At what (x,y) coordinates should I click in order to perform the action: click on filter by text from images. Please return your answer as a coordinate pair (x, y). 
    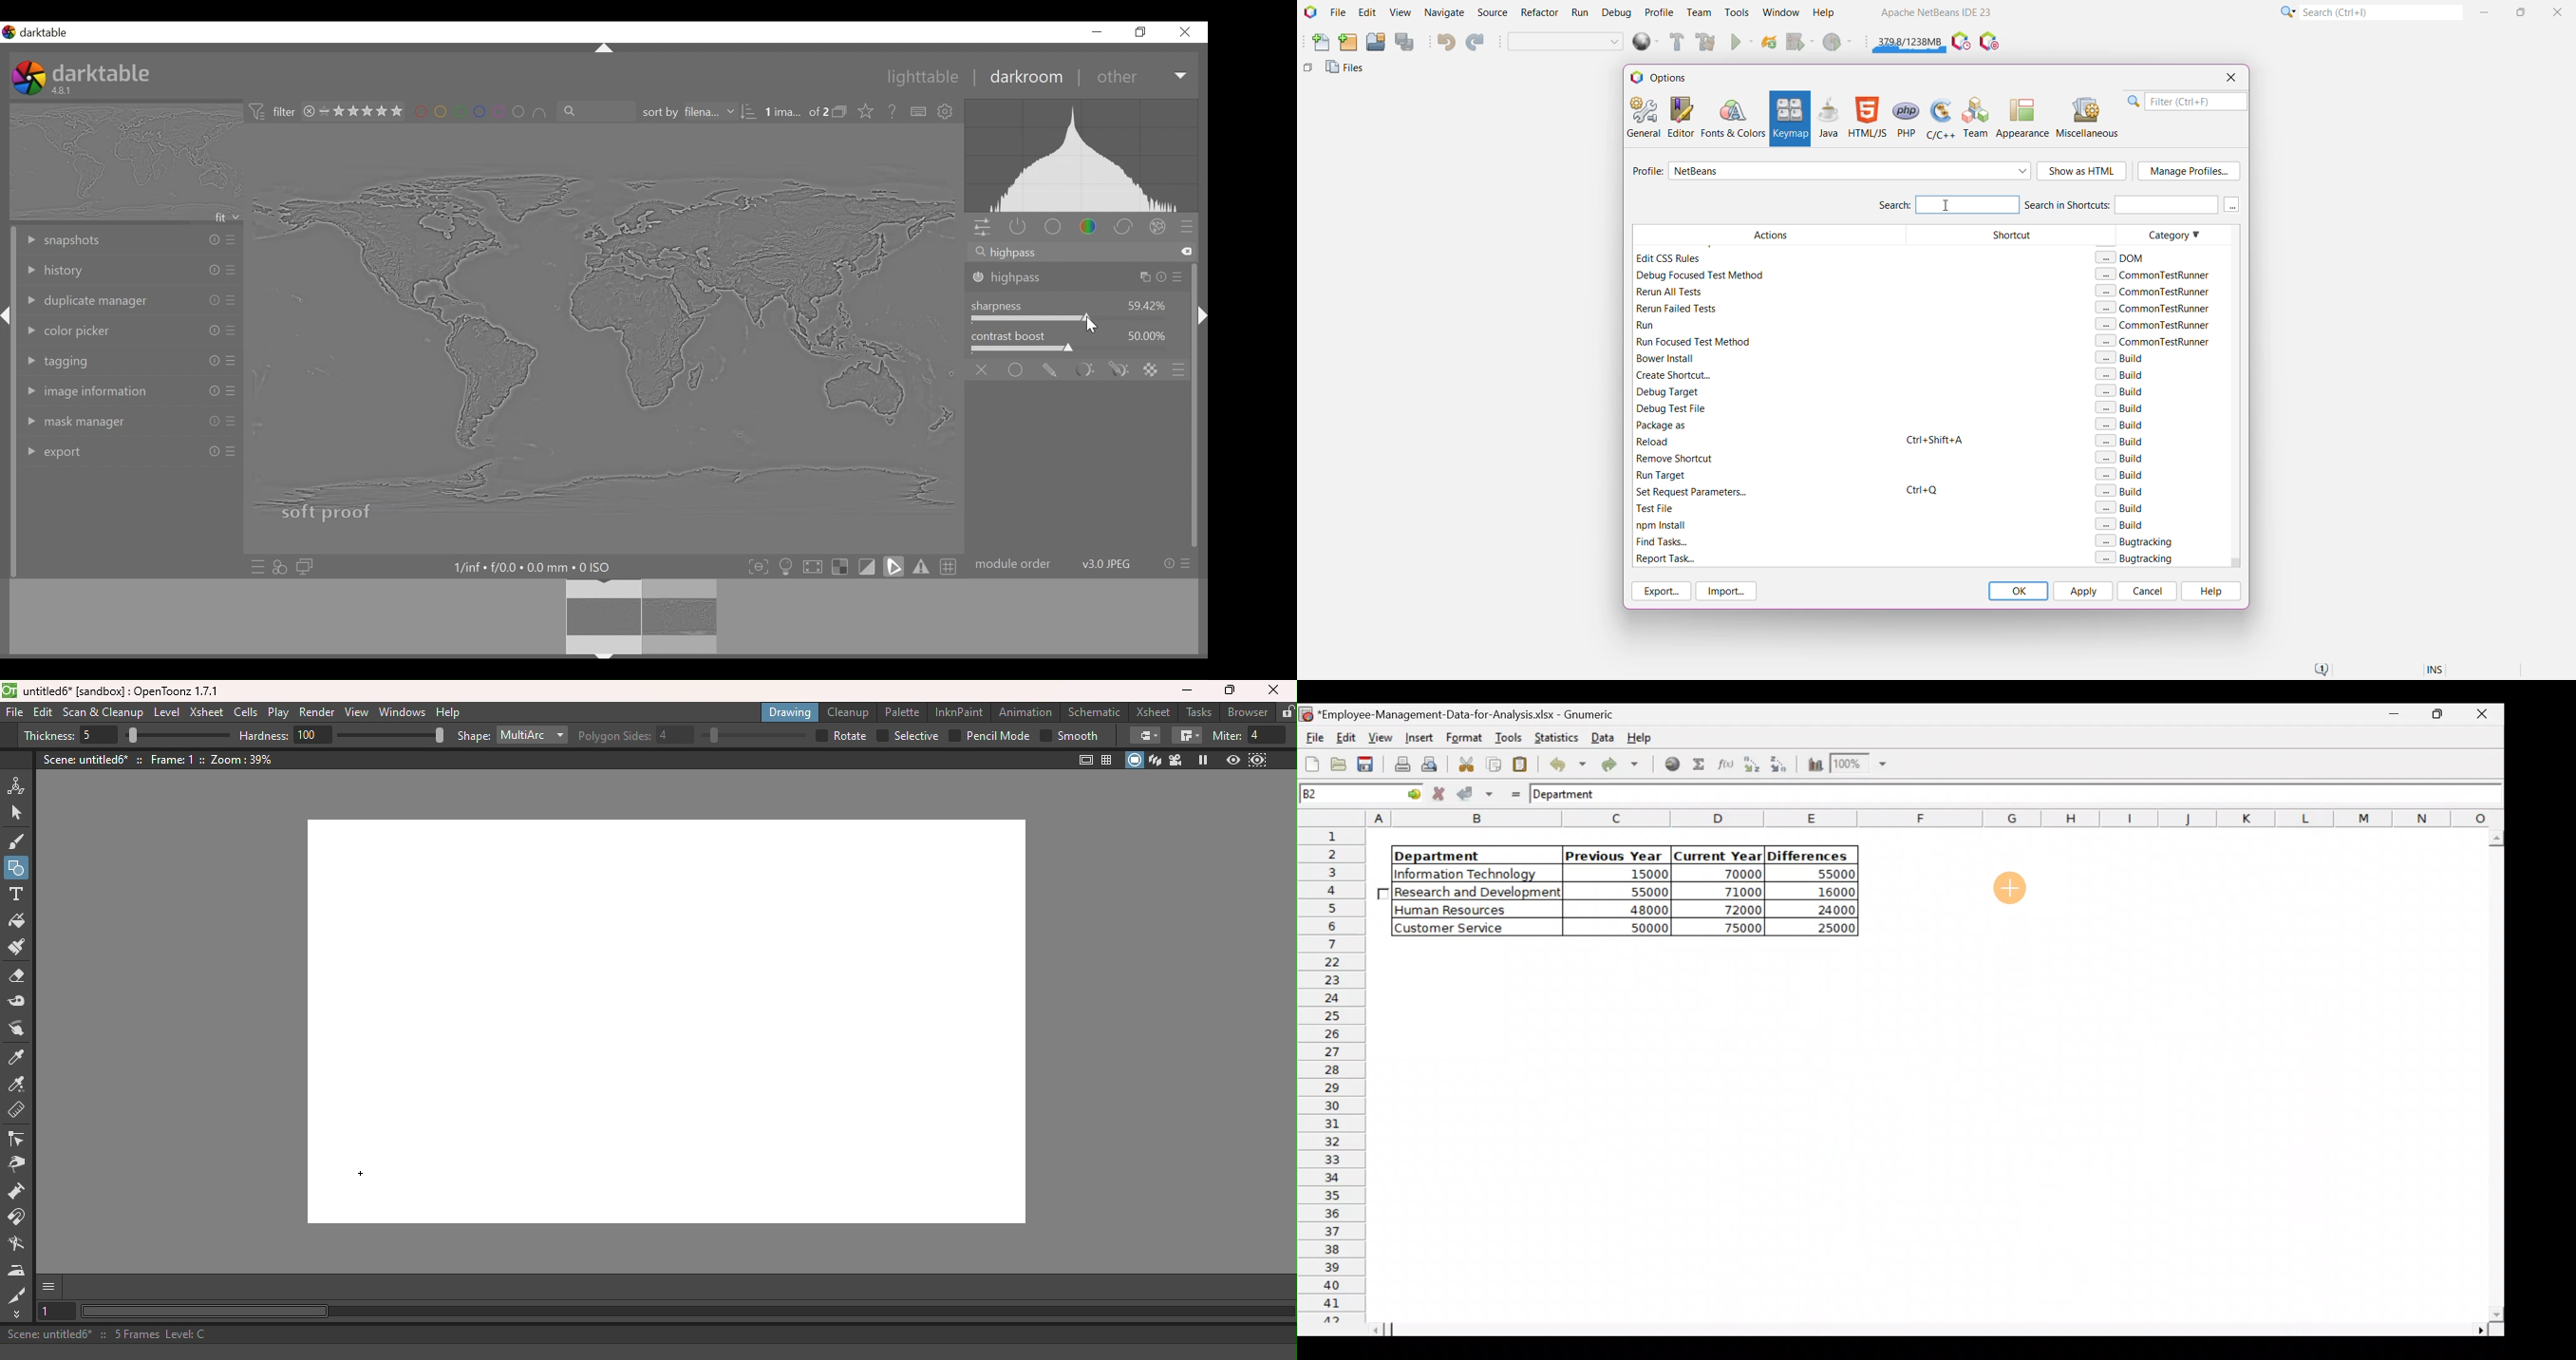
    Looking at the image, I should click on (595, 111).